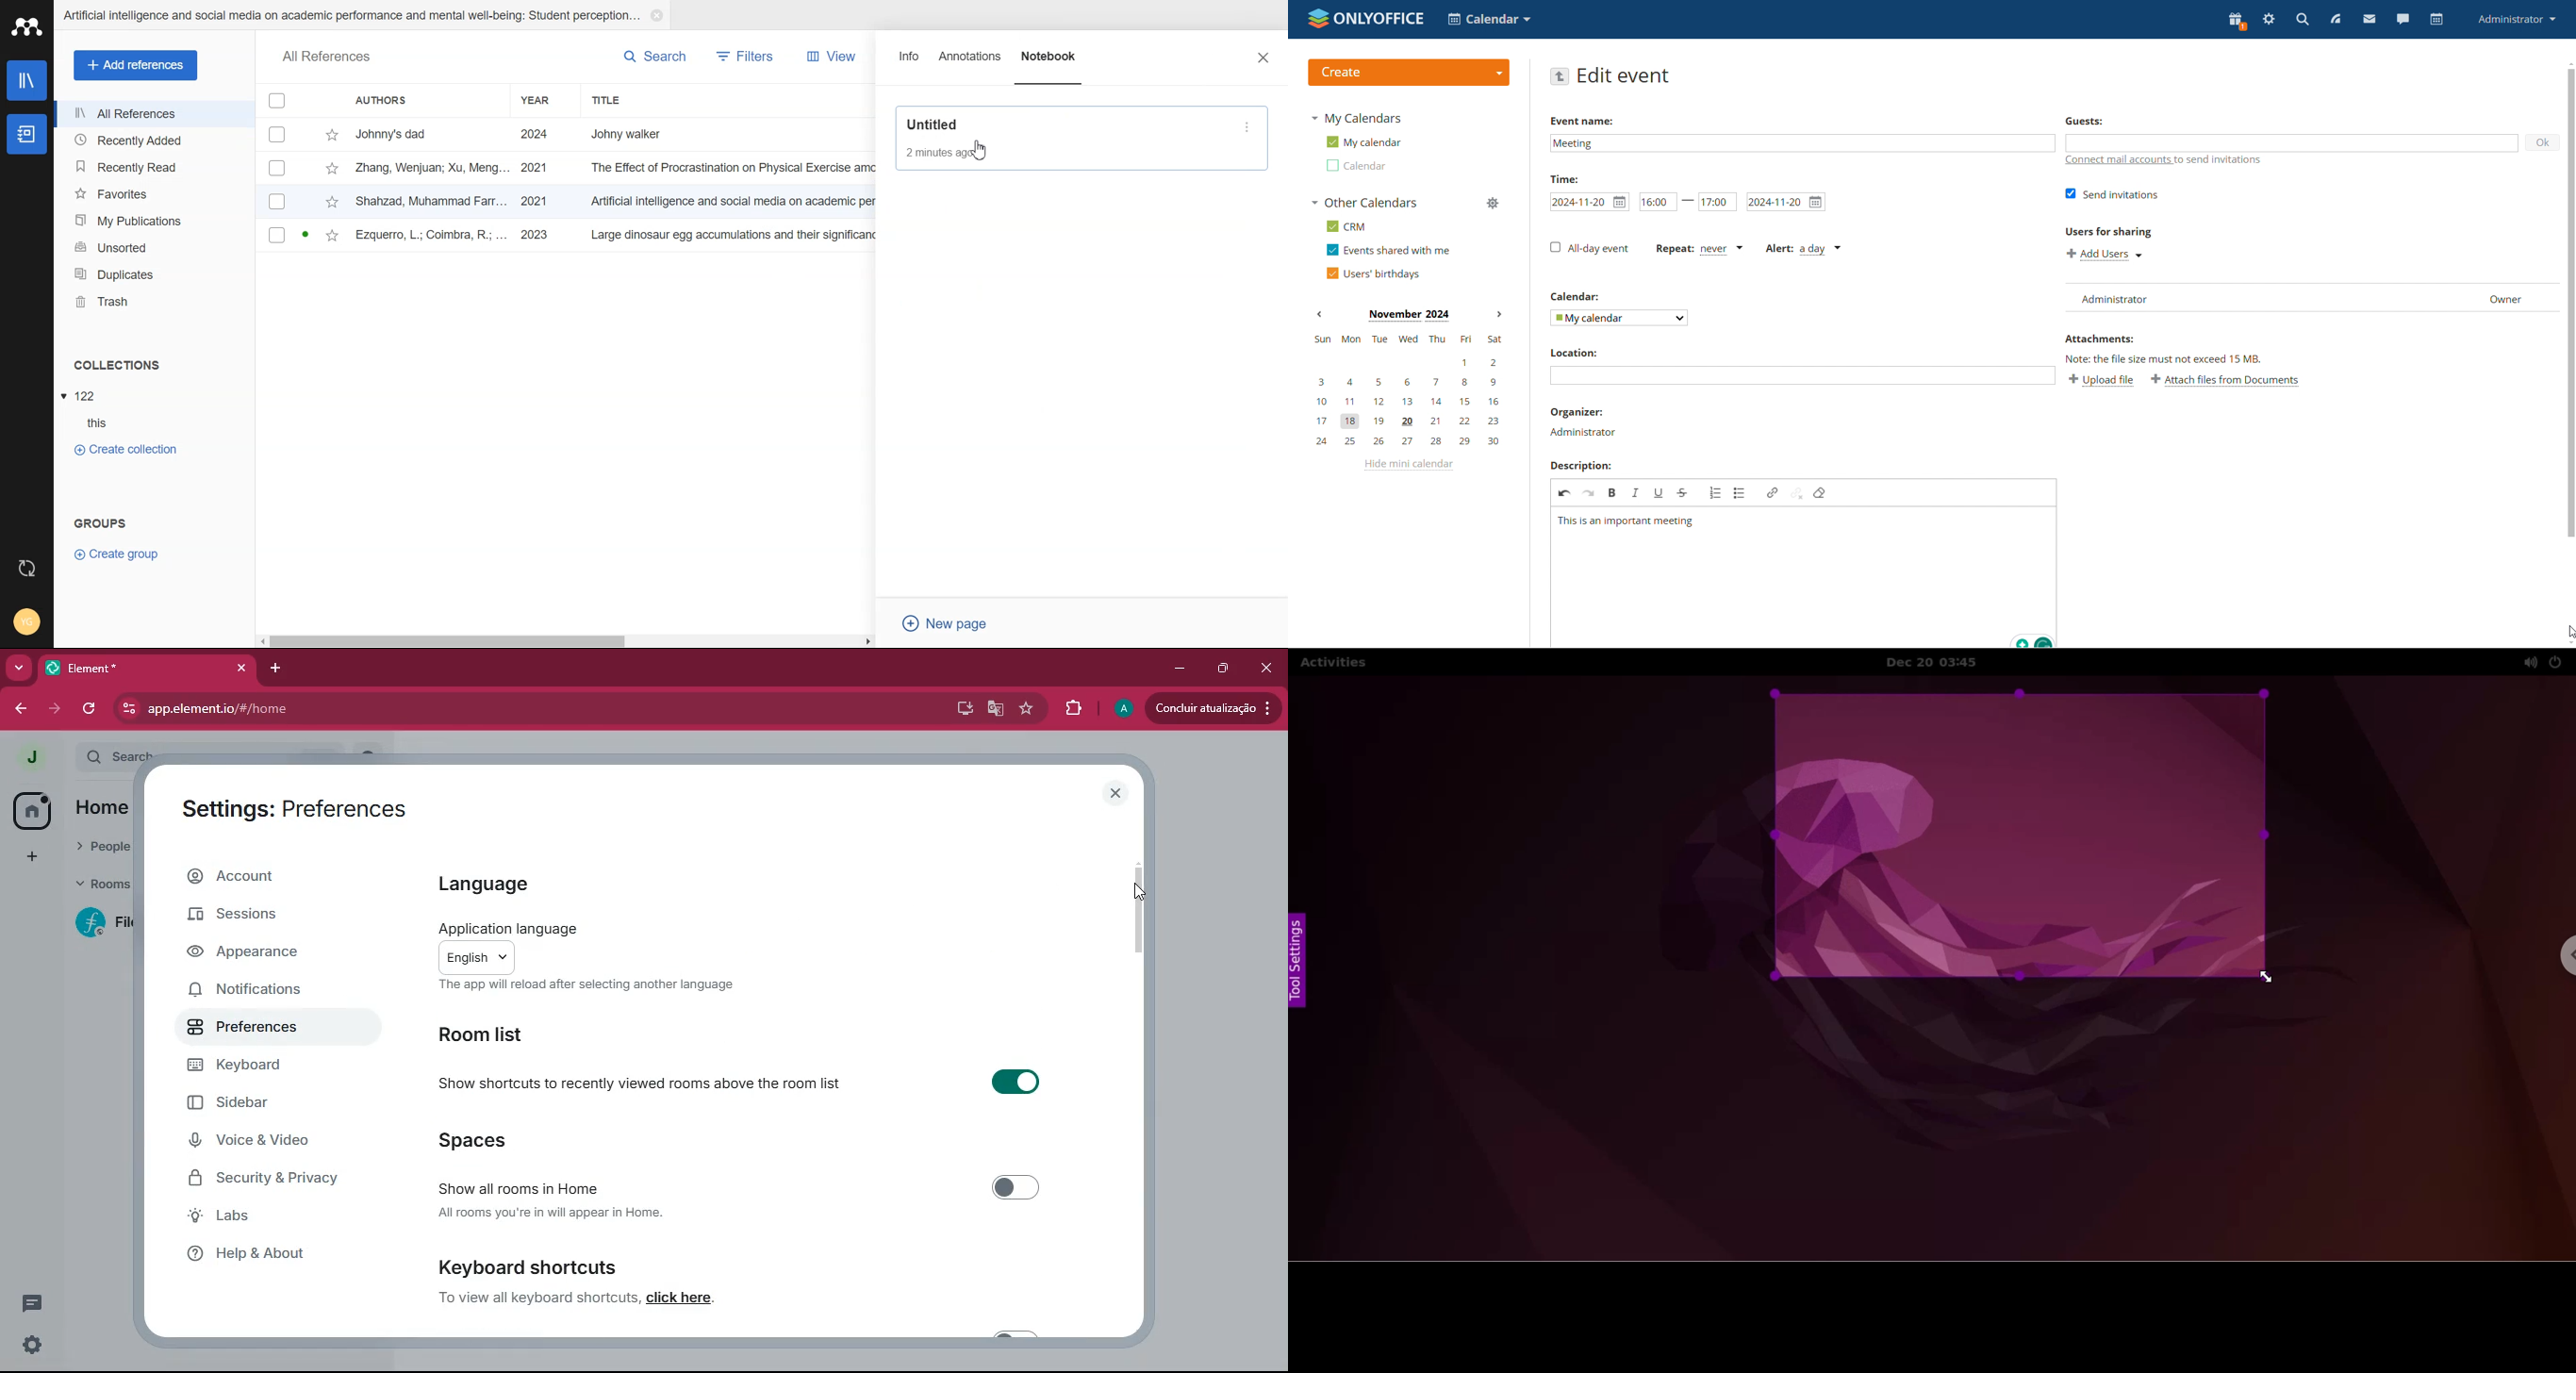  Describe the element at coordinates (1582, 121) in the screenshot. I see `event name` at that location.